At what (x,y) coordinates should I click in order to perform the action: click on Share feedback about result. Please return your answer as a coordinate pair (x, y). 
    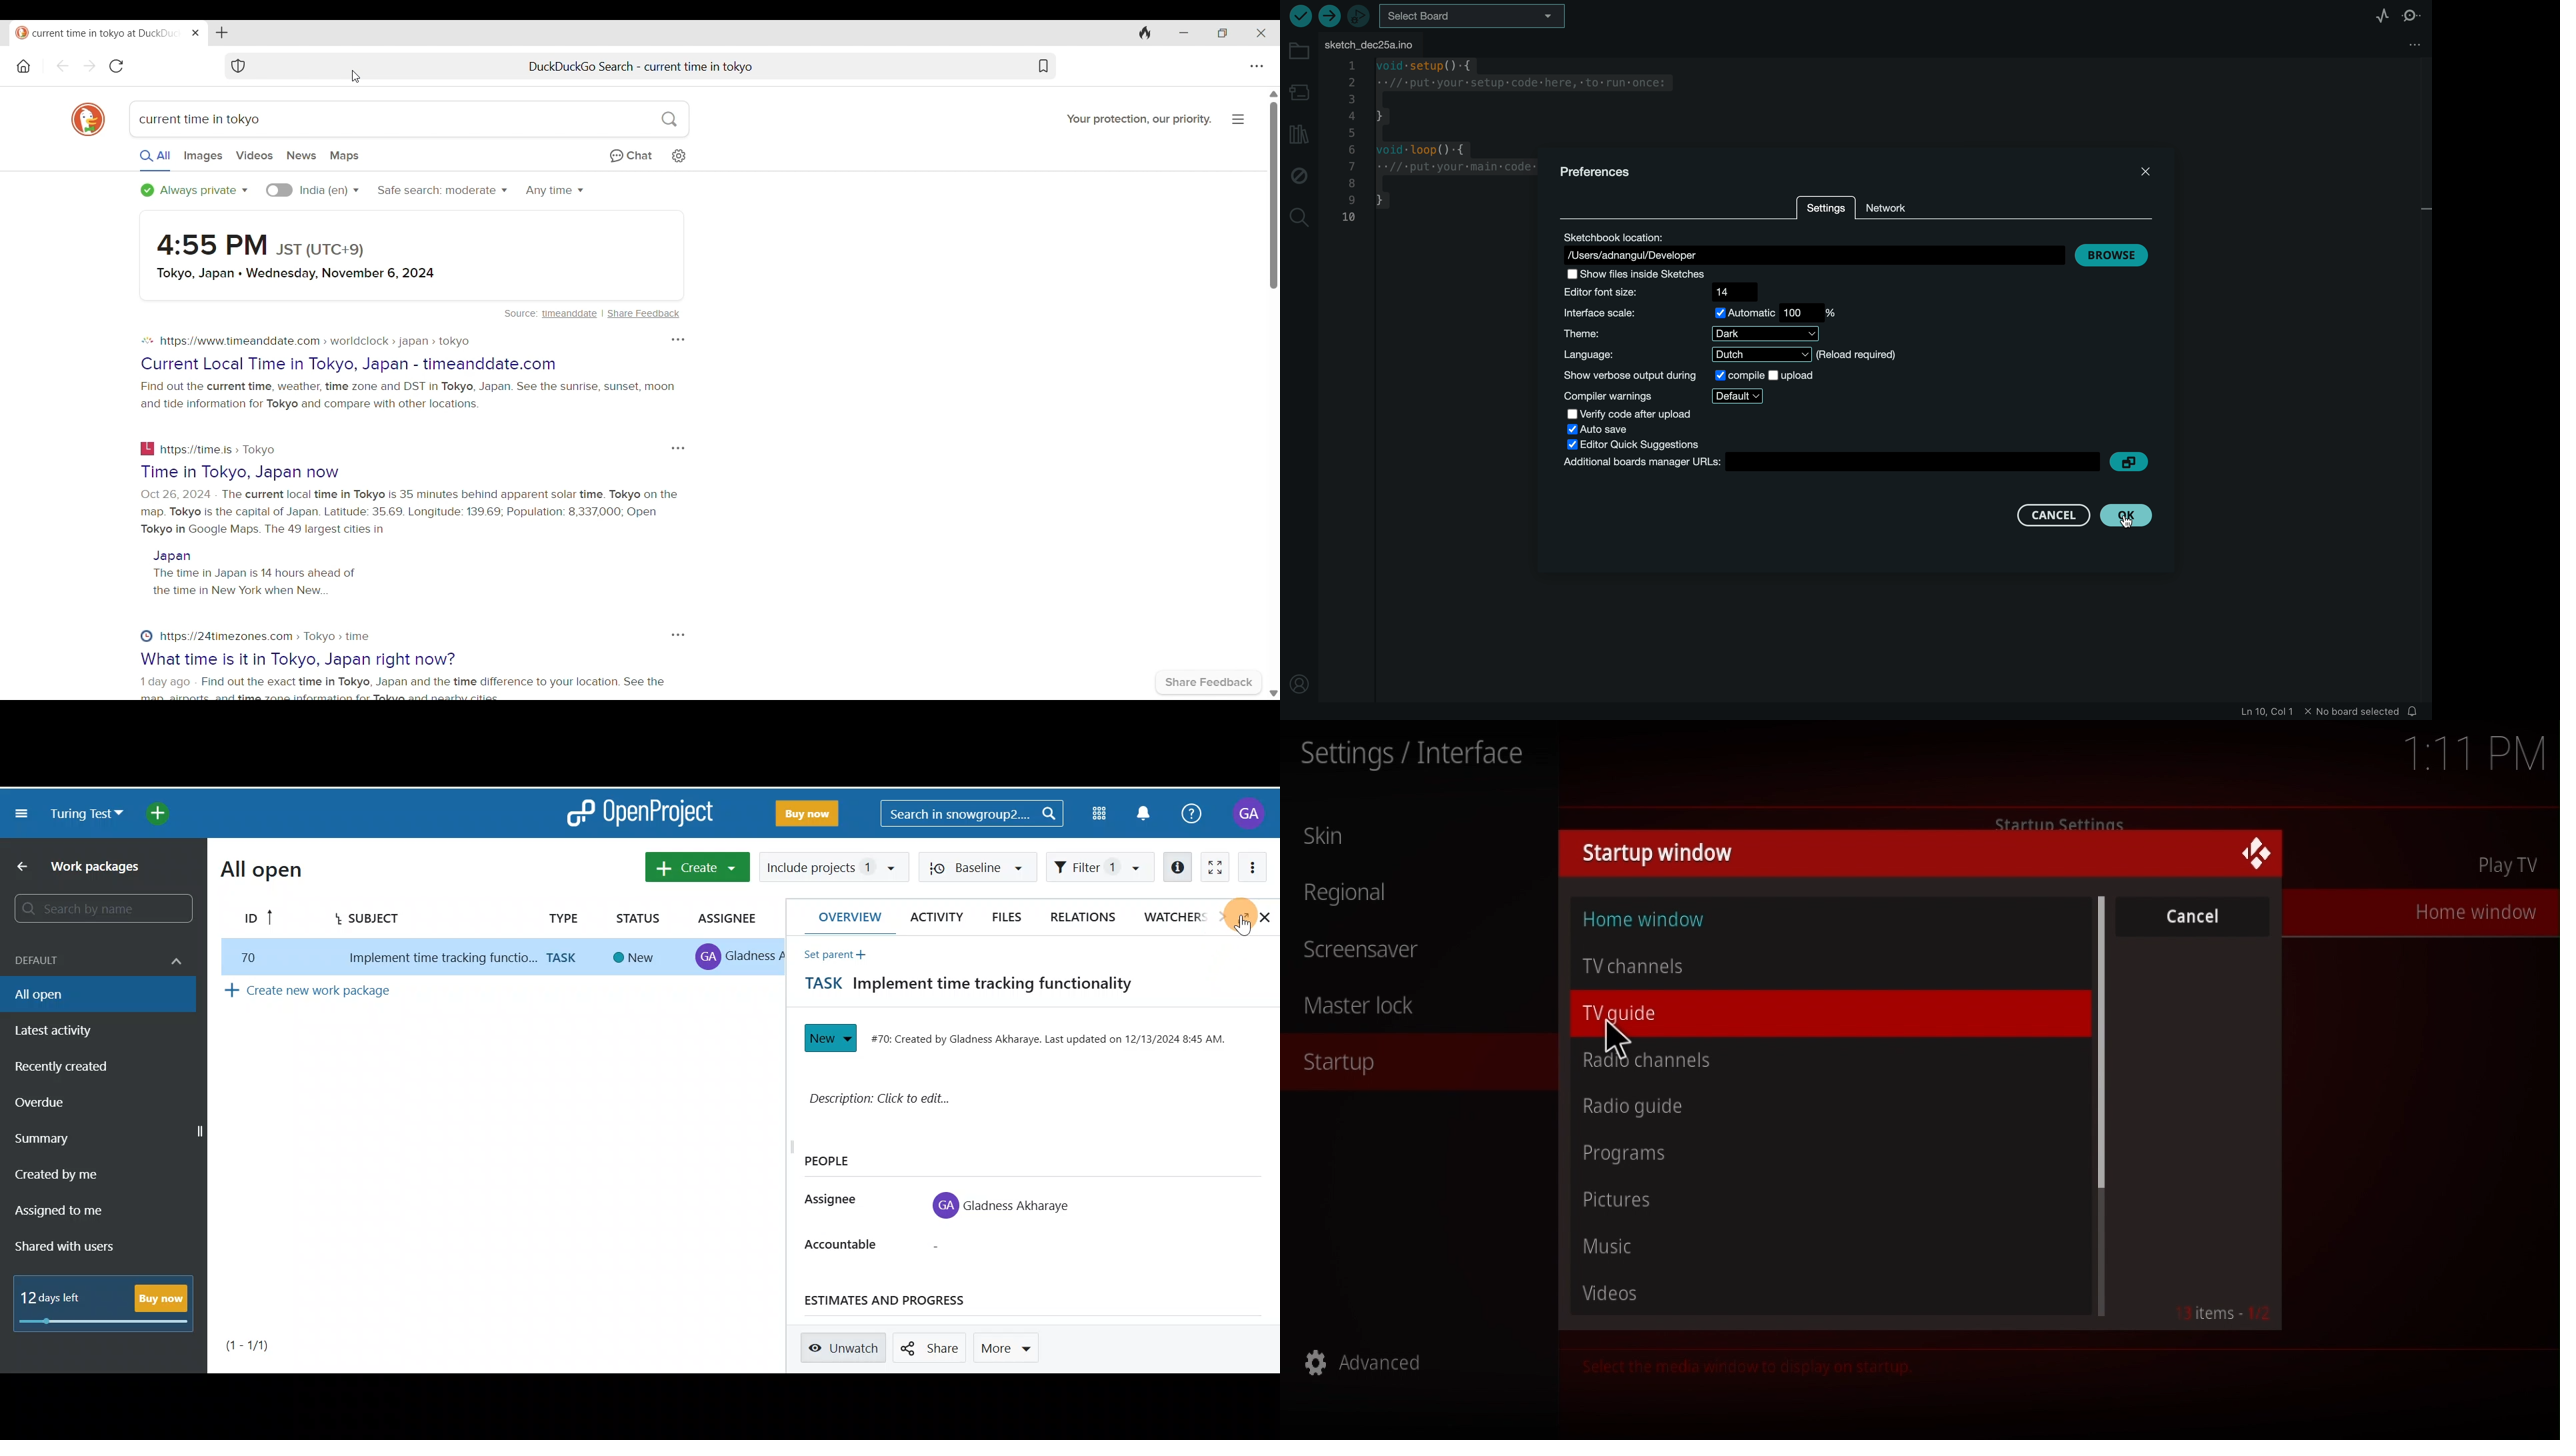
    Looking at the image, I should click on (644, 314).